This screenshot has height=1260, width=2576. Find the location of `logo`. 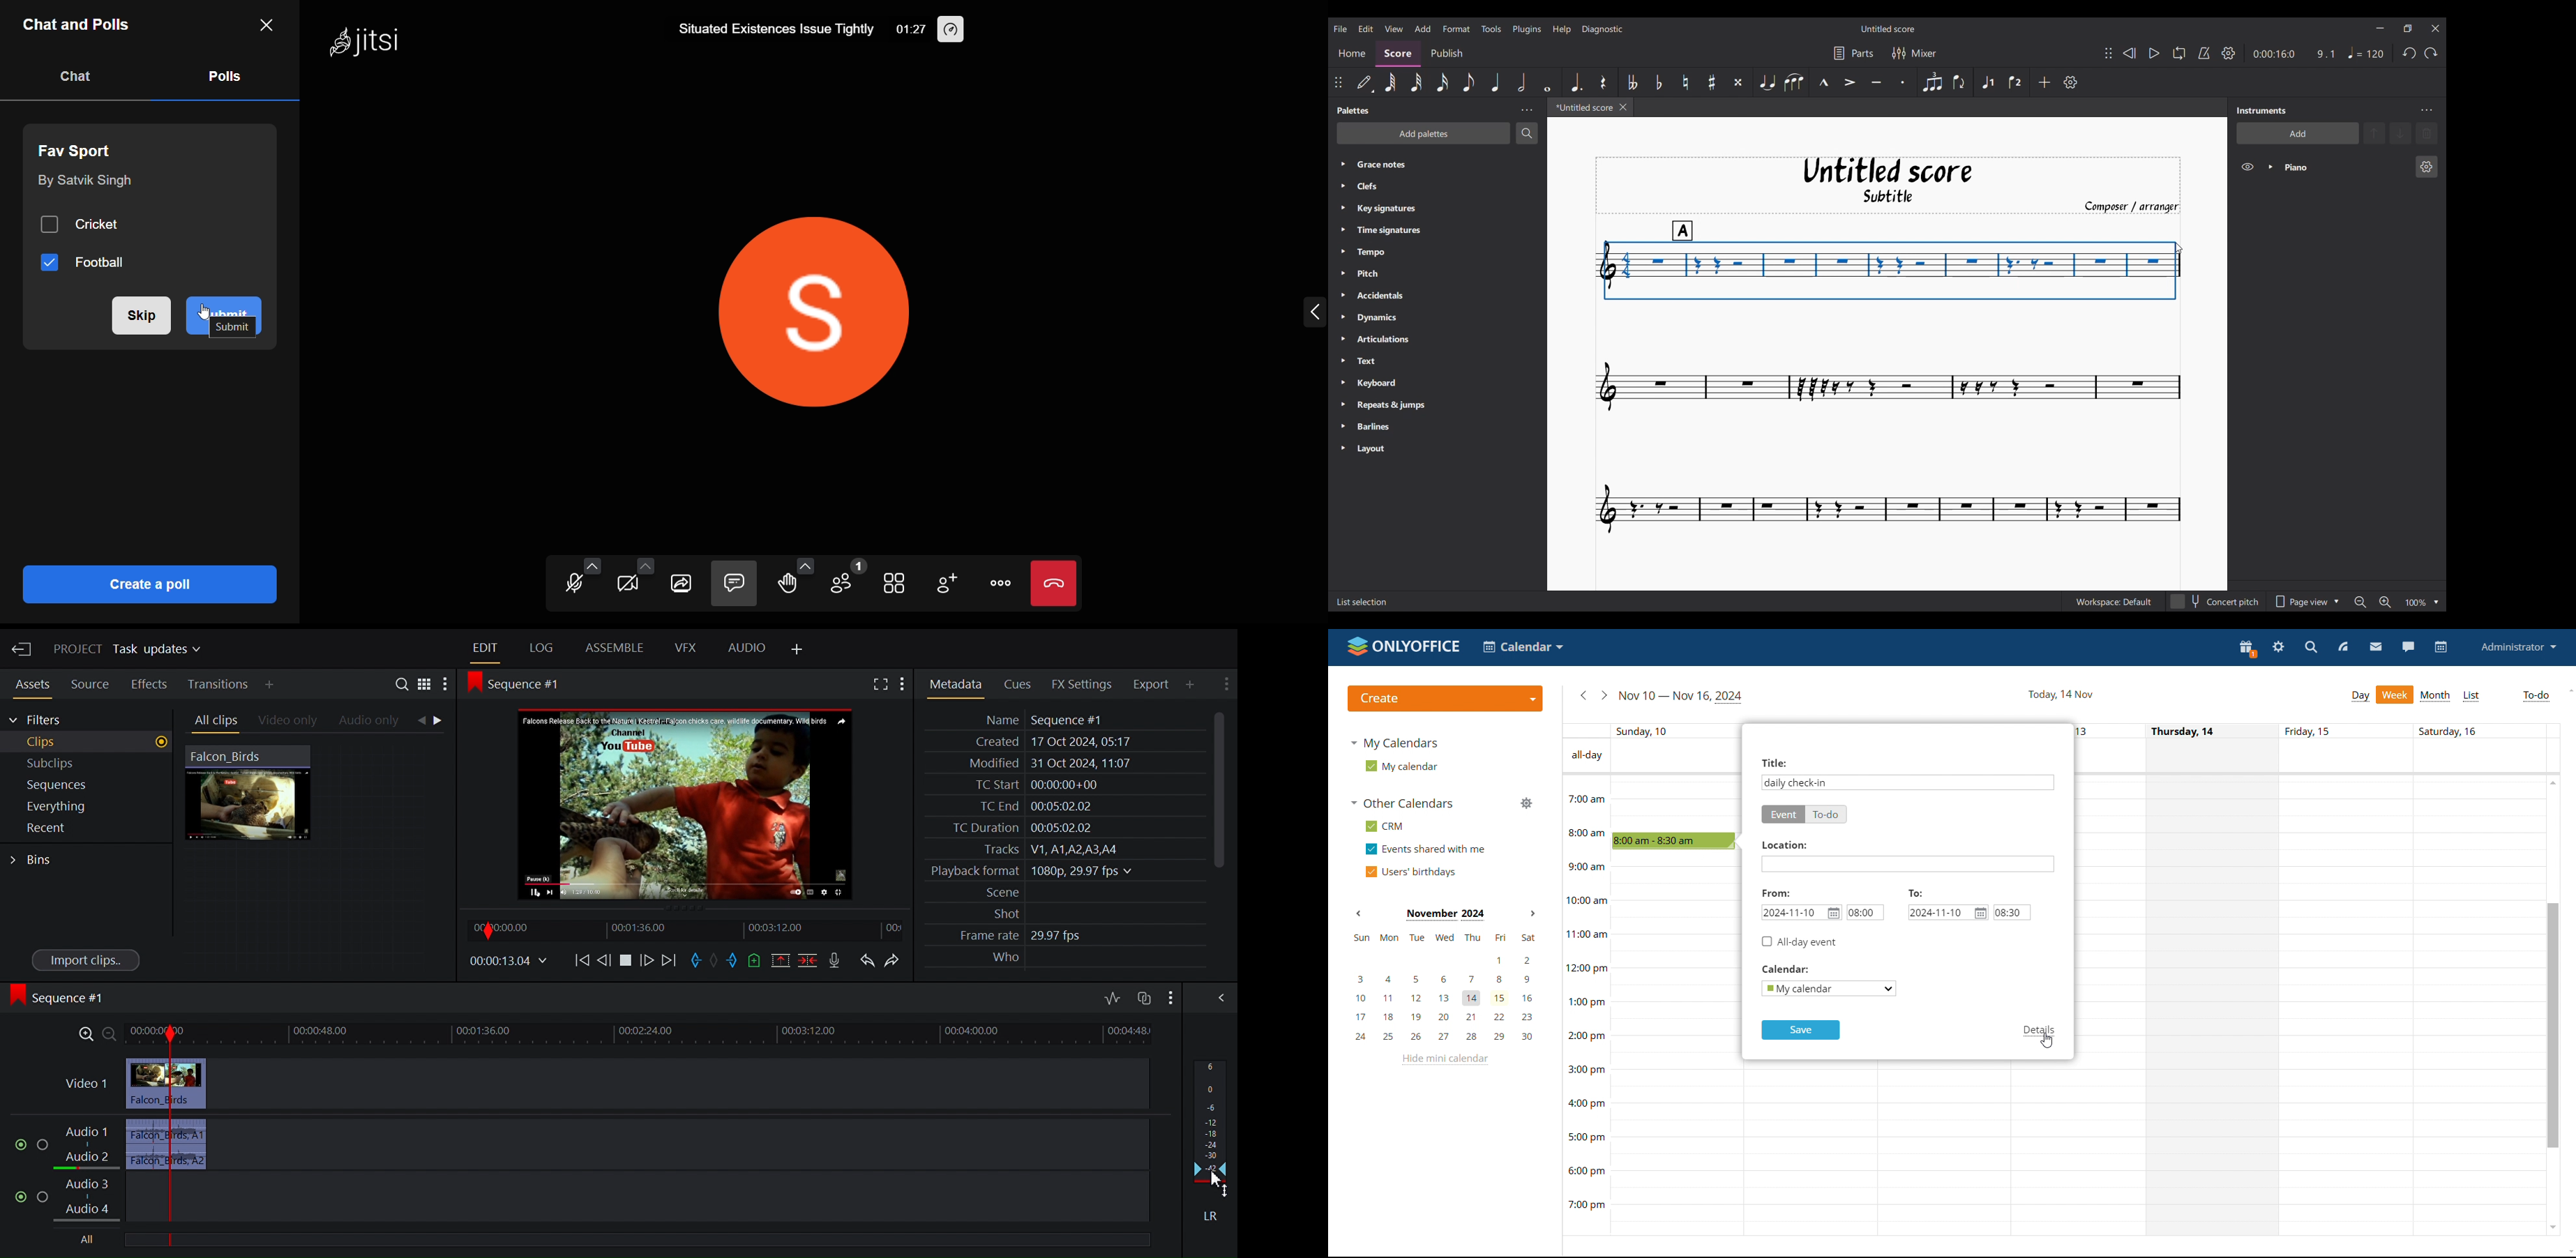

logo is located at coordinates (1404, 646).